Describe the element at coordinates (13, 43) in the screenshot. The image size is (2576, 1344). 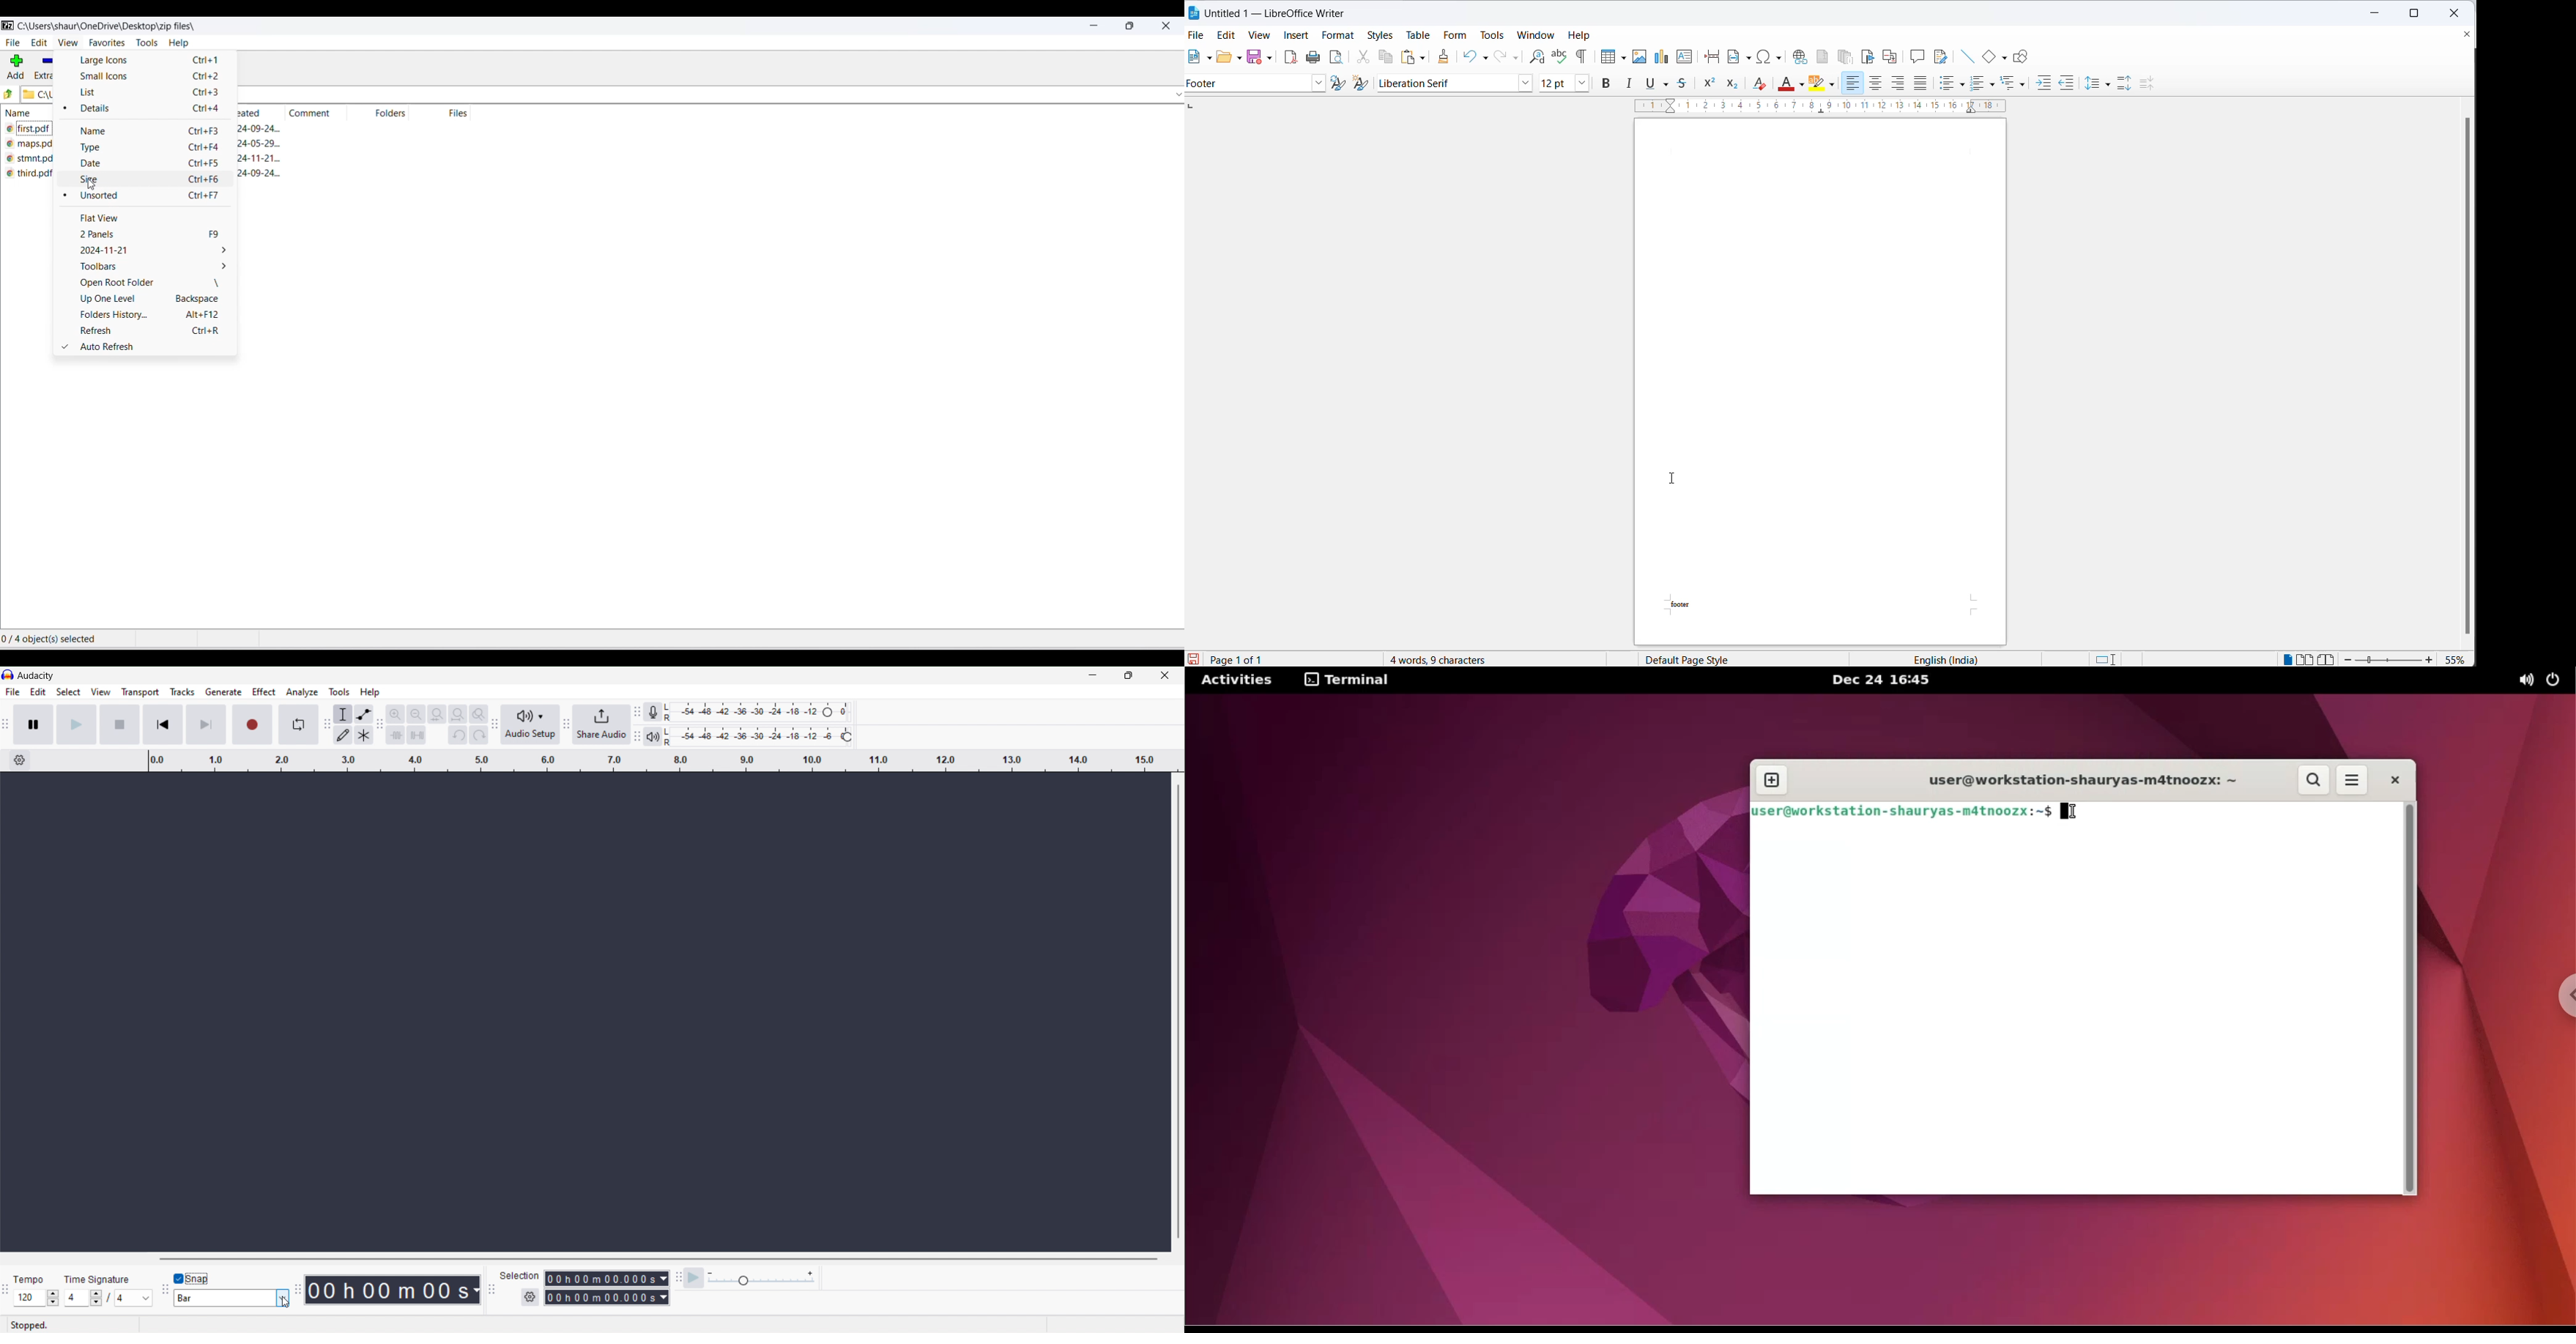
I see `file` at that location.